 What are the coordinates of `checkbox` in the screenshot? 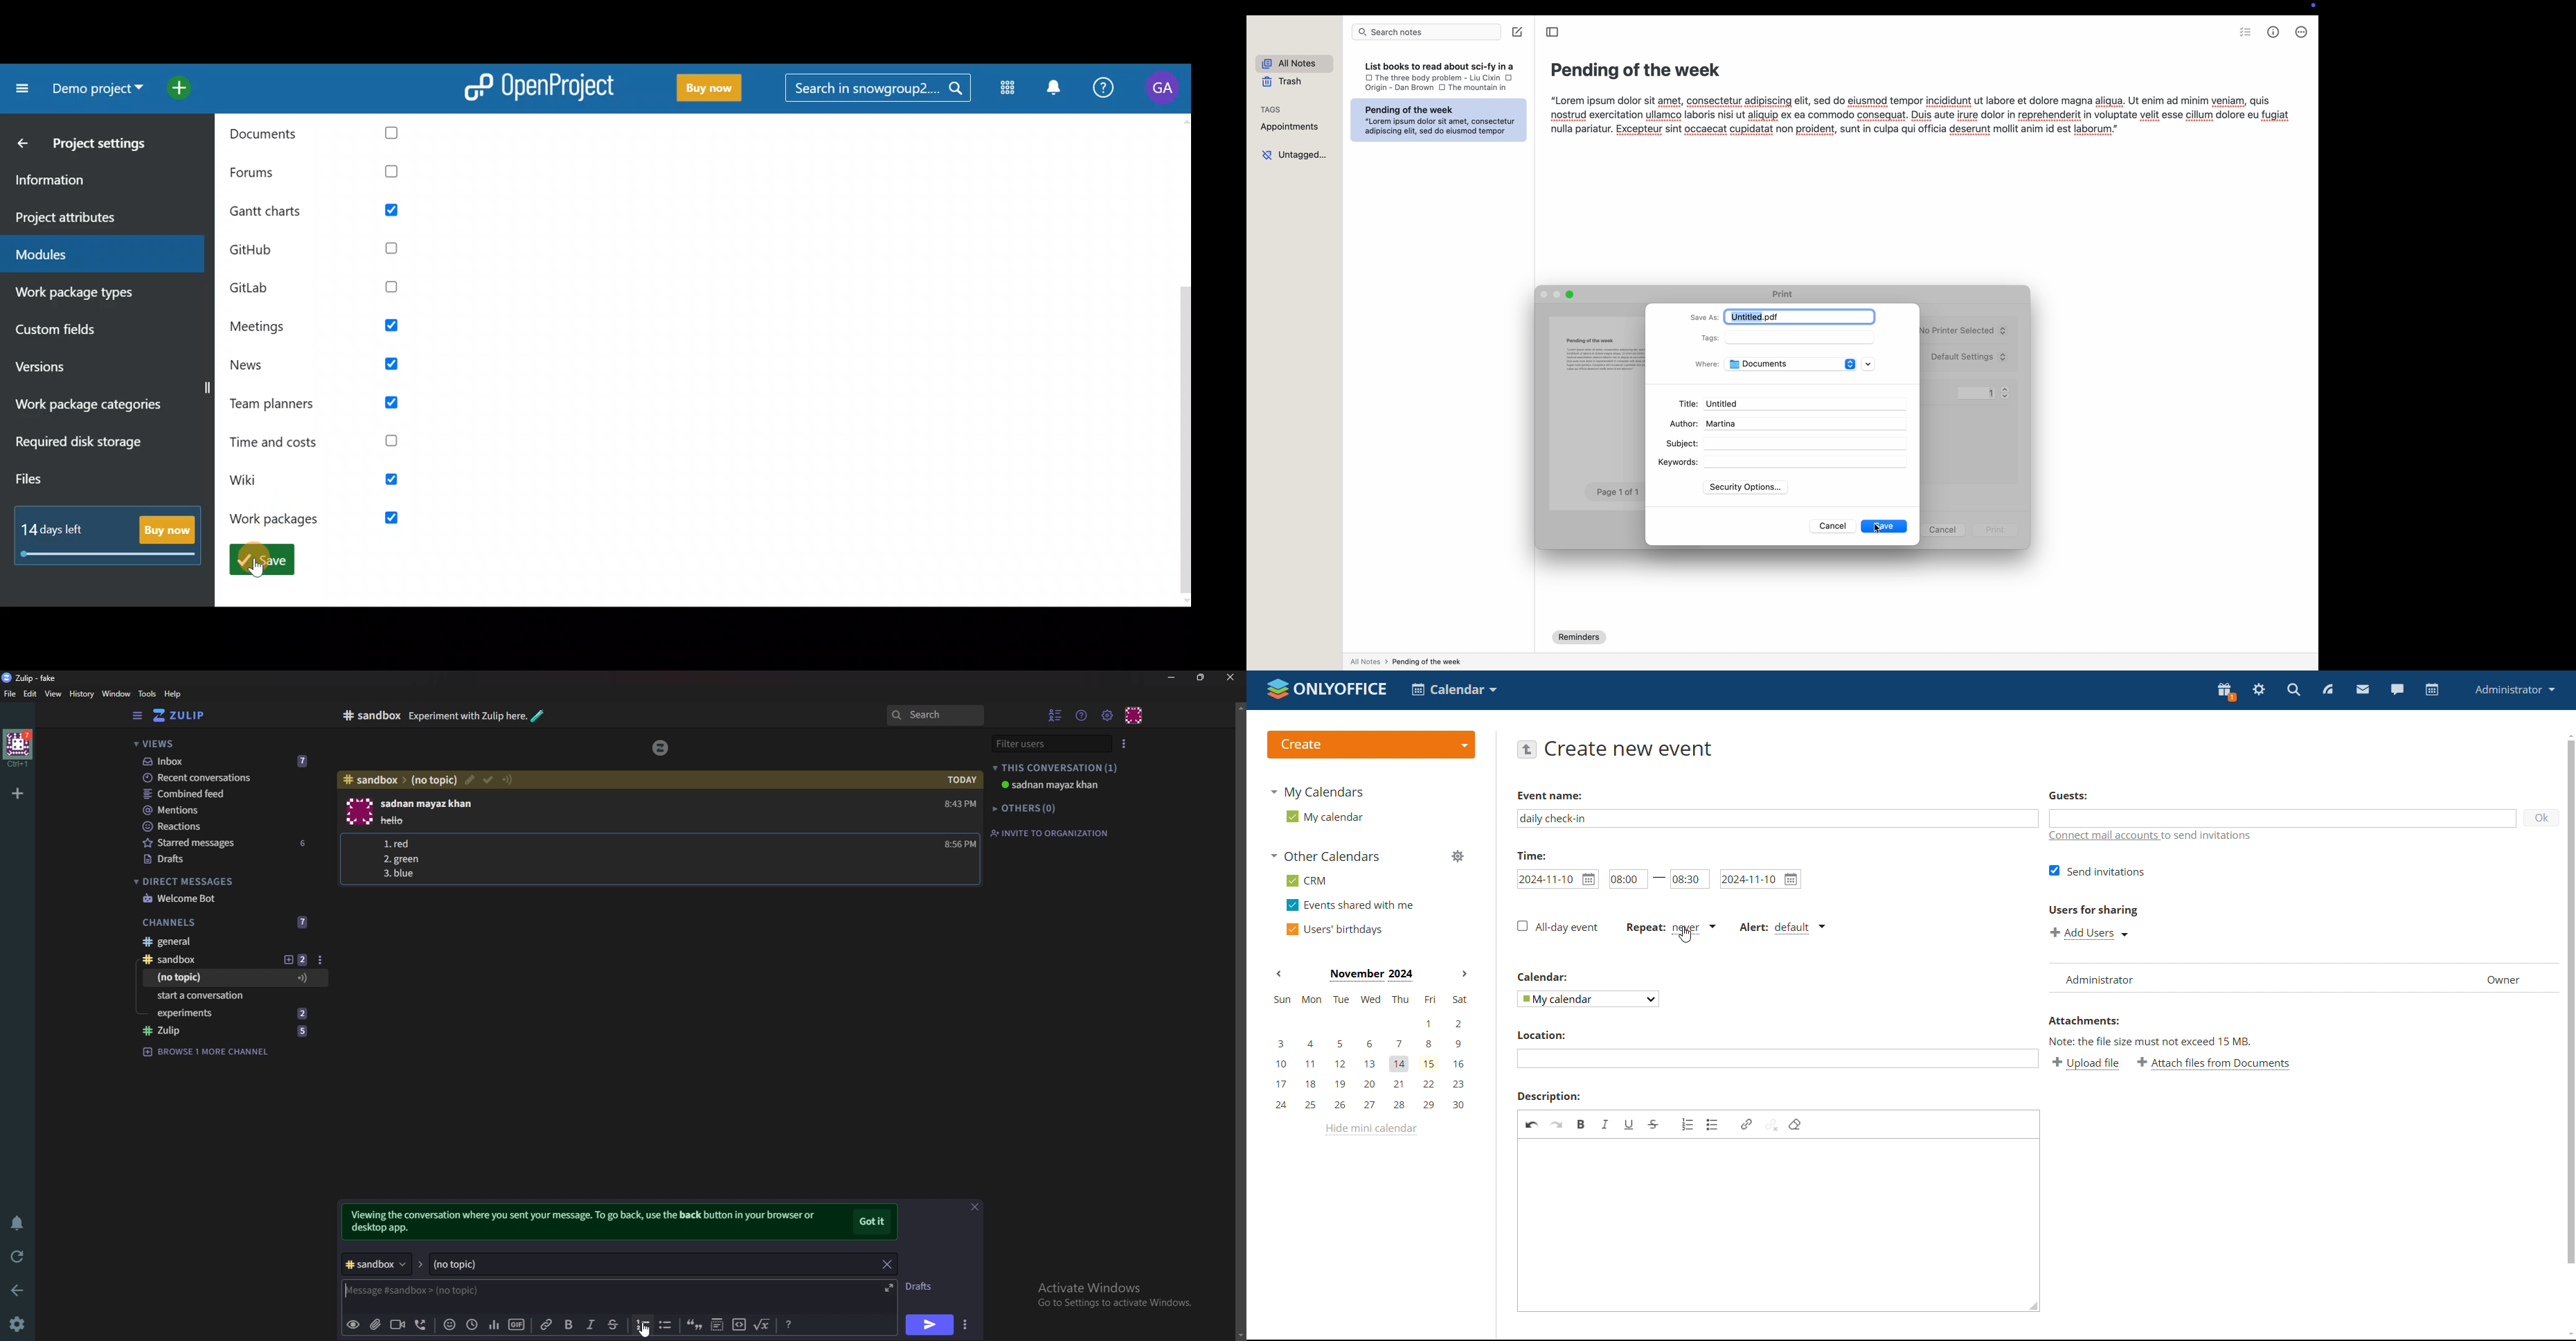 It's located at (1509, 79).